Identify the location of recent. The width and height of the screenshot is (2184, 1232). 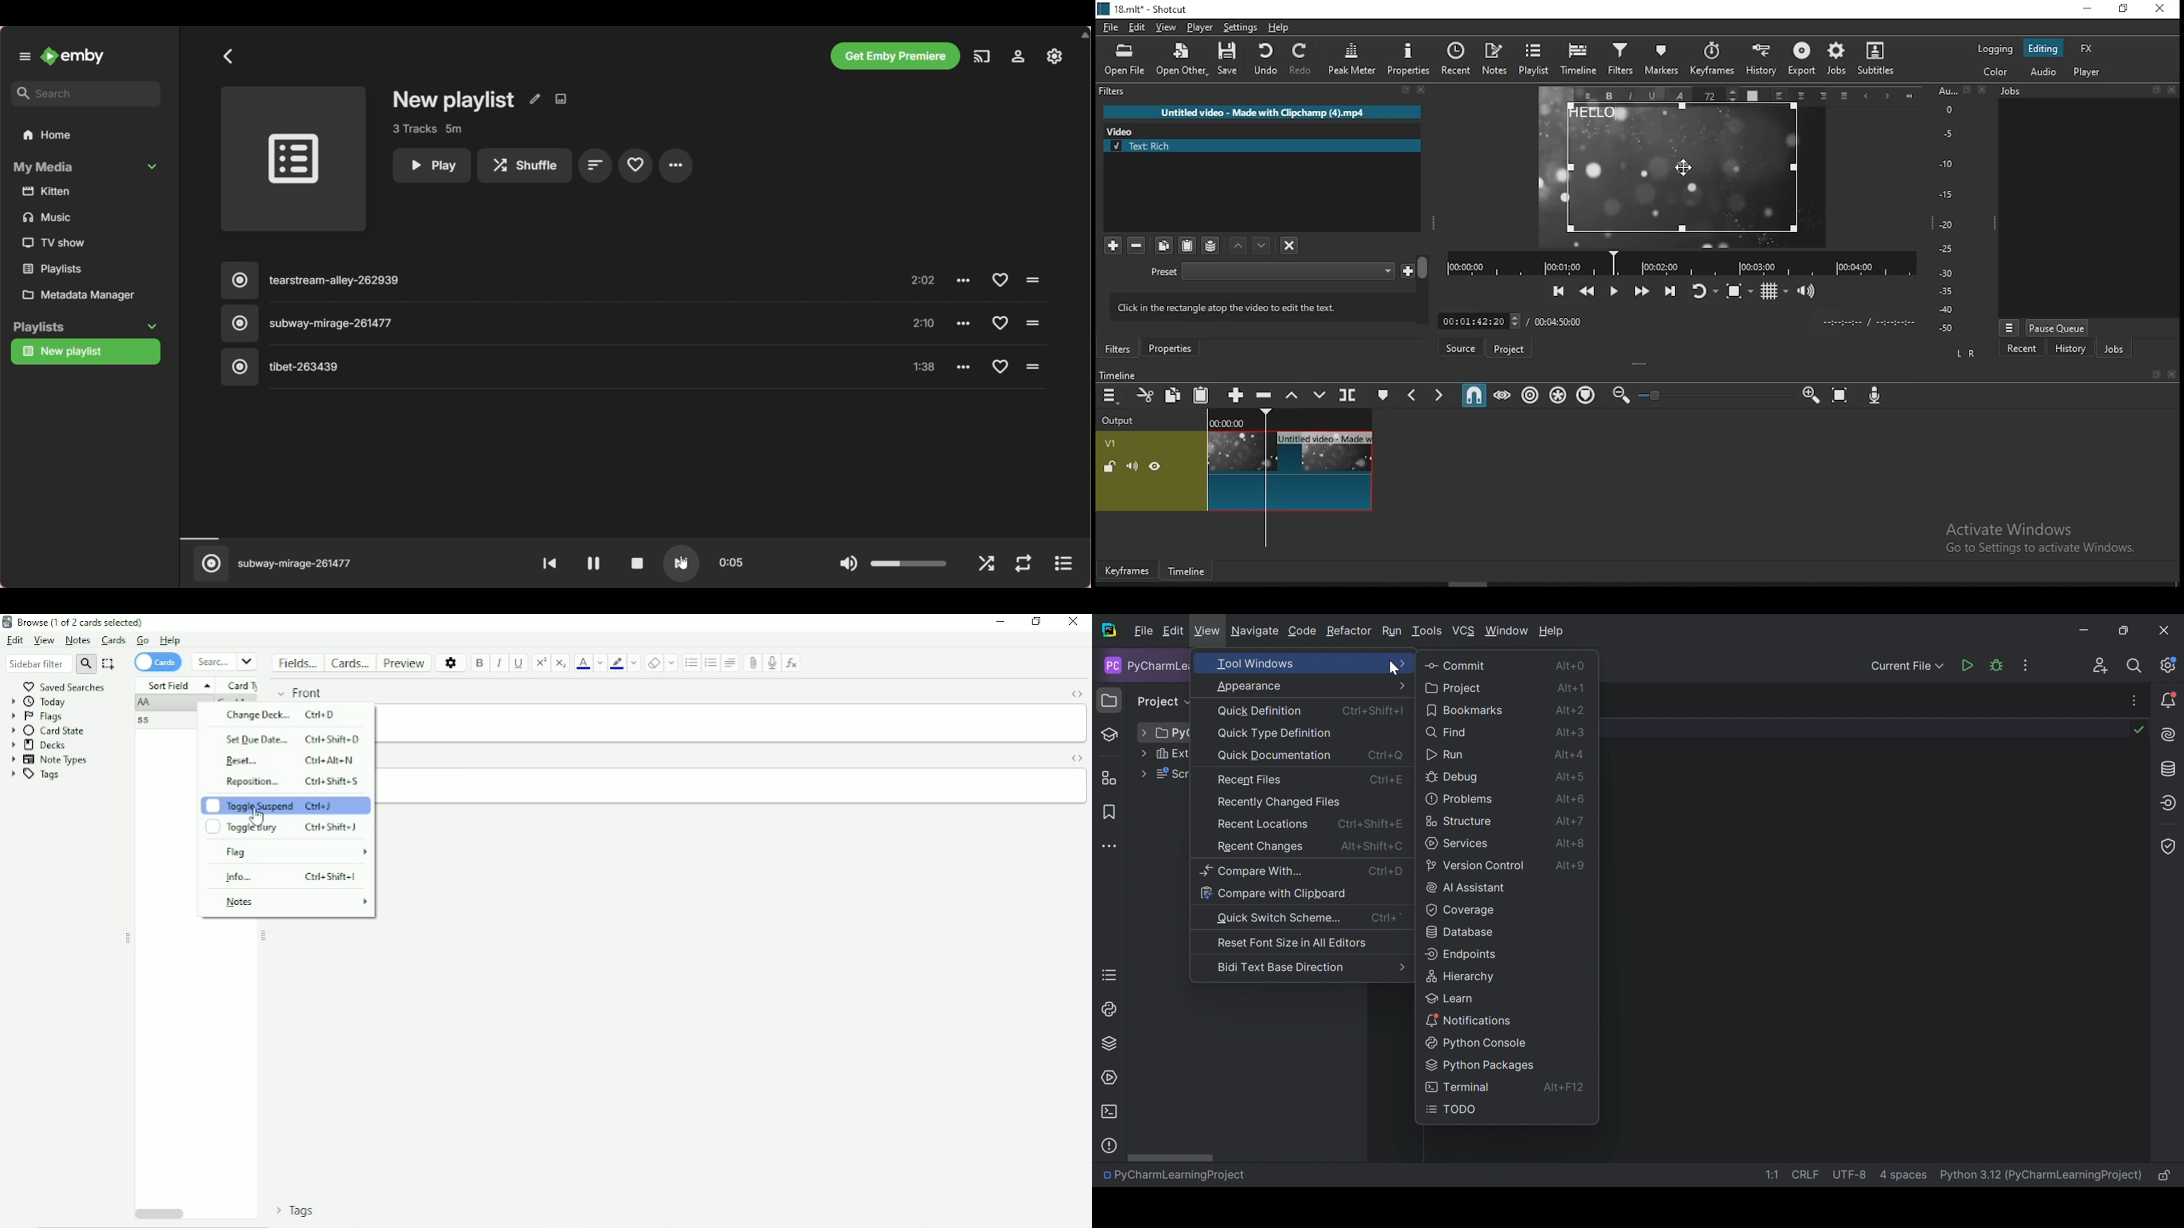
(1456, 59).